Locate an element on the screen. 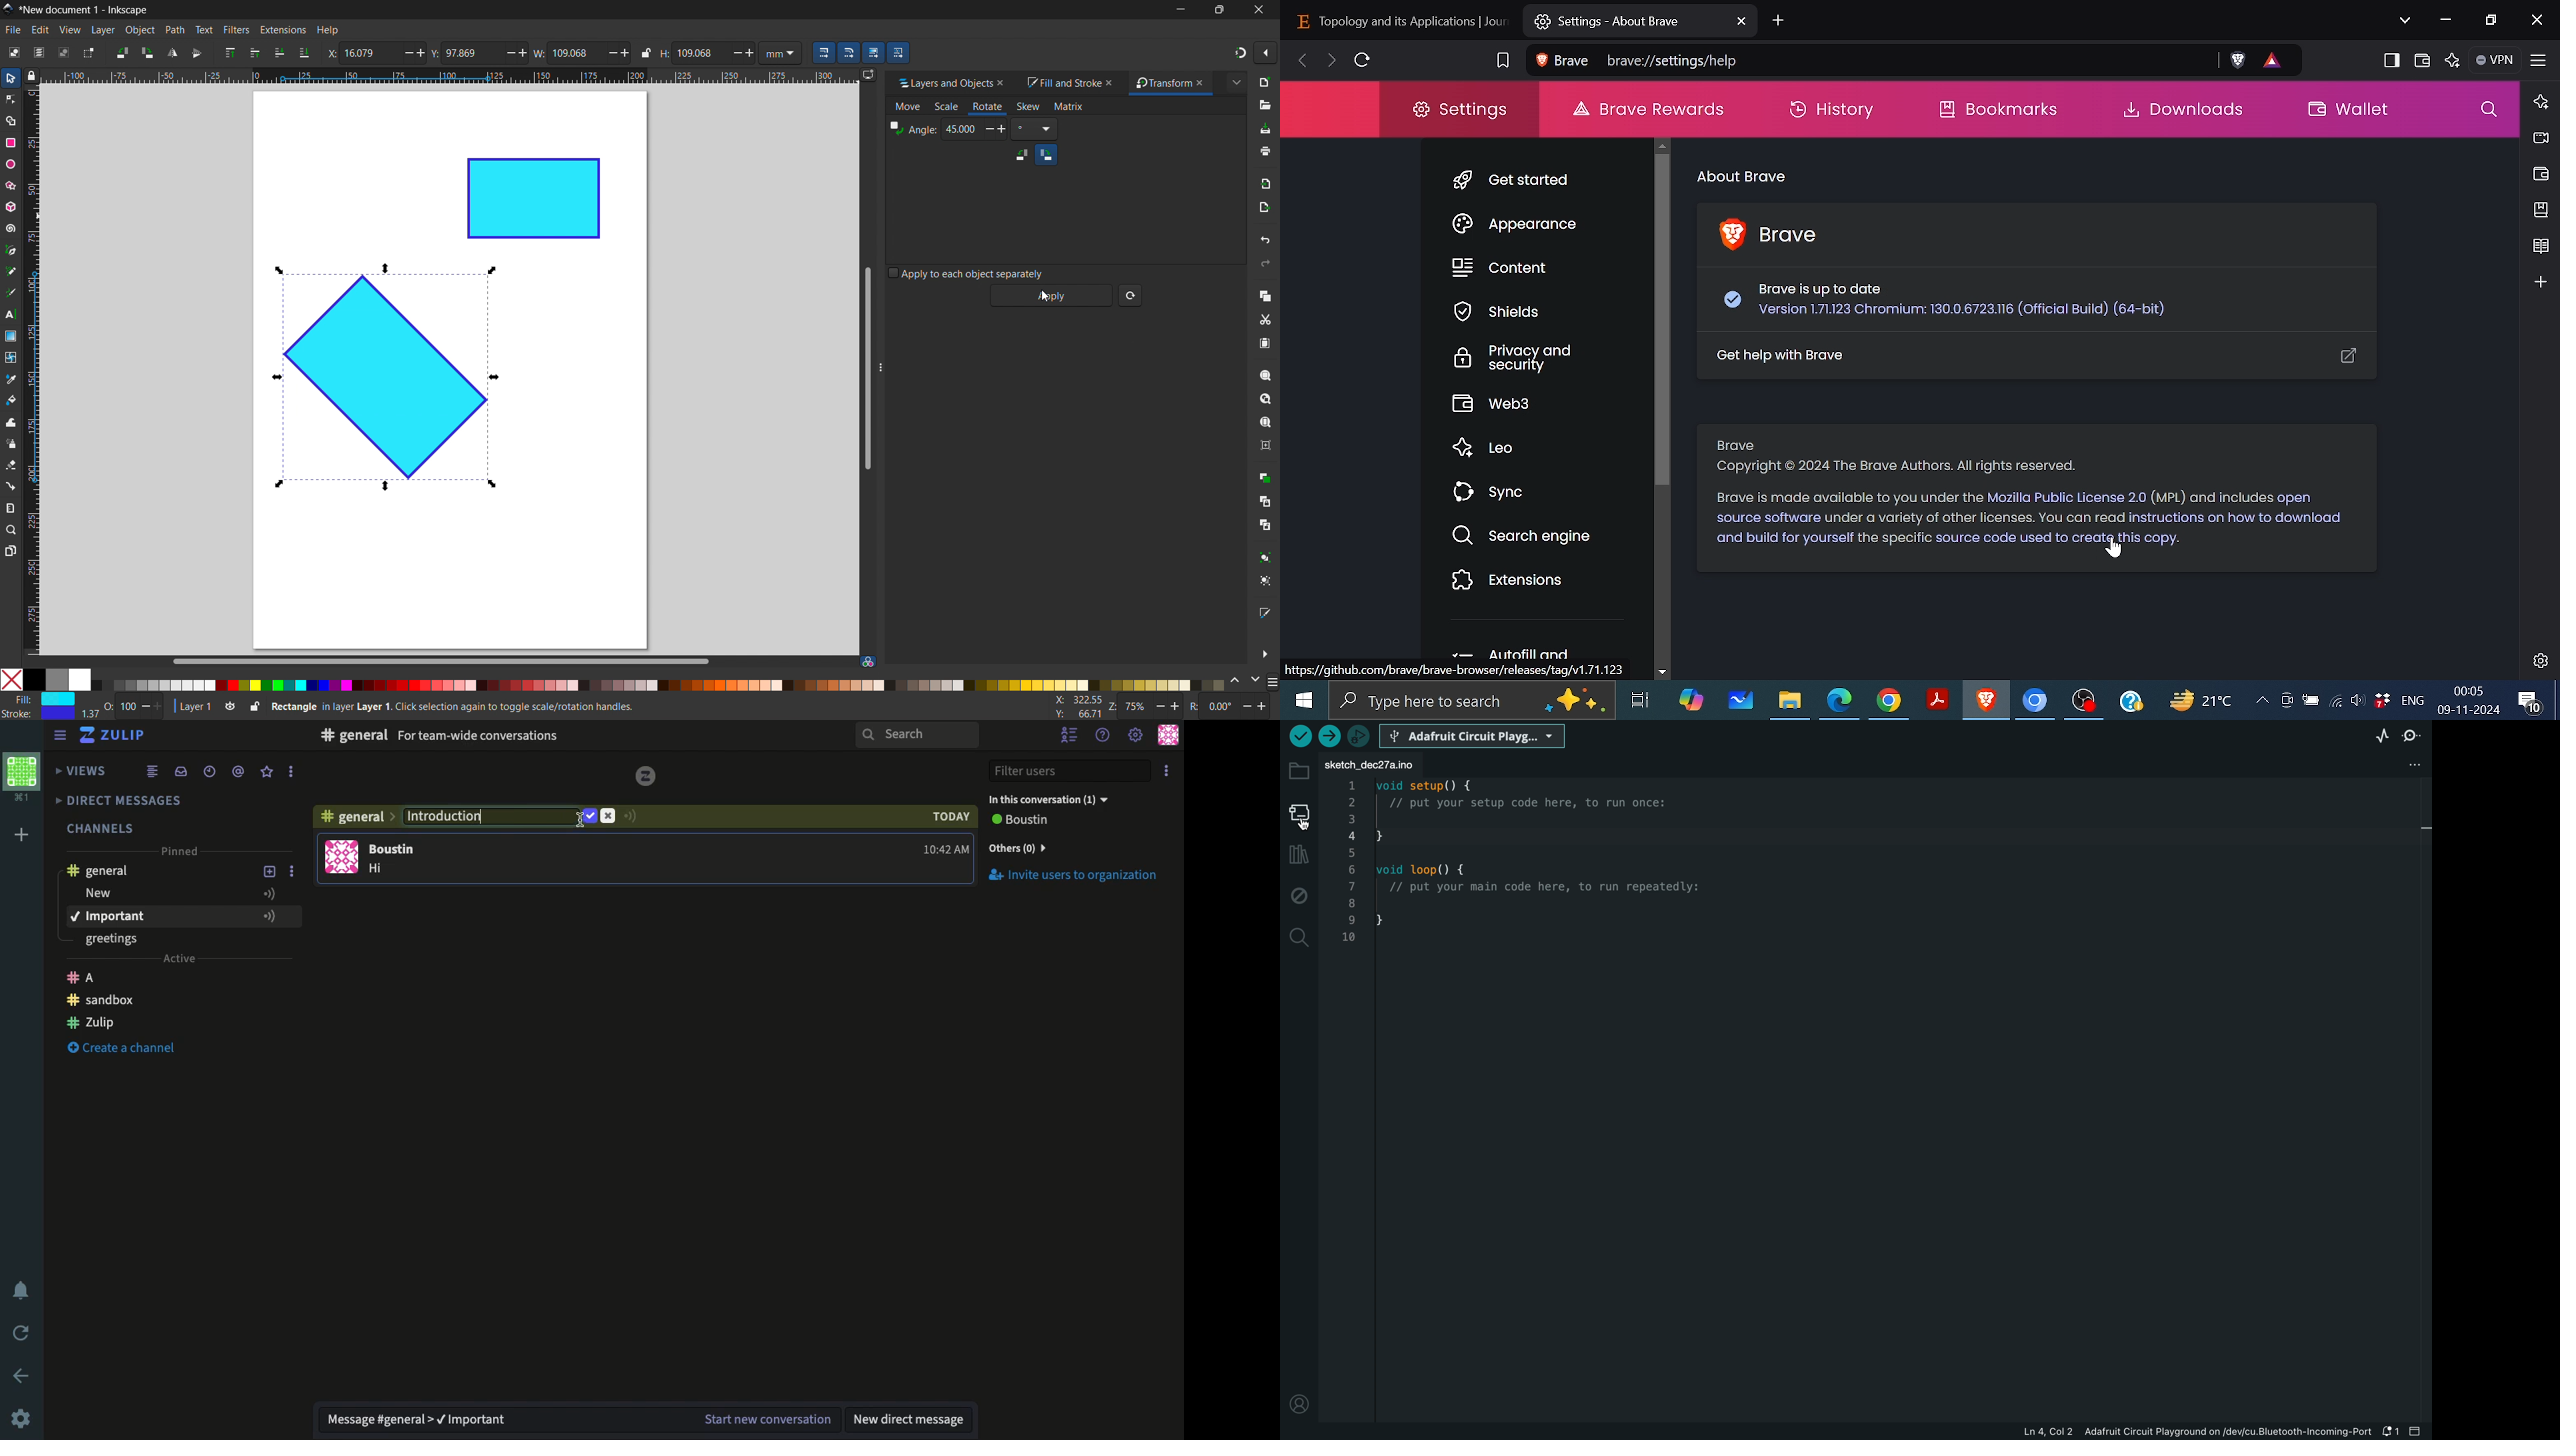 The width and height of the screenshot is (2576, 1456). zoom selection is located at coordinates (1265, 375).